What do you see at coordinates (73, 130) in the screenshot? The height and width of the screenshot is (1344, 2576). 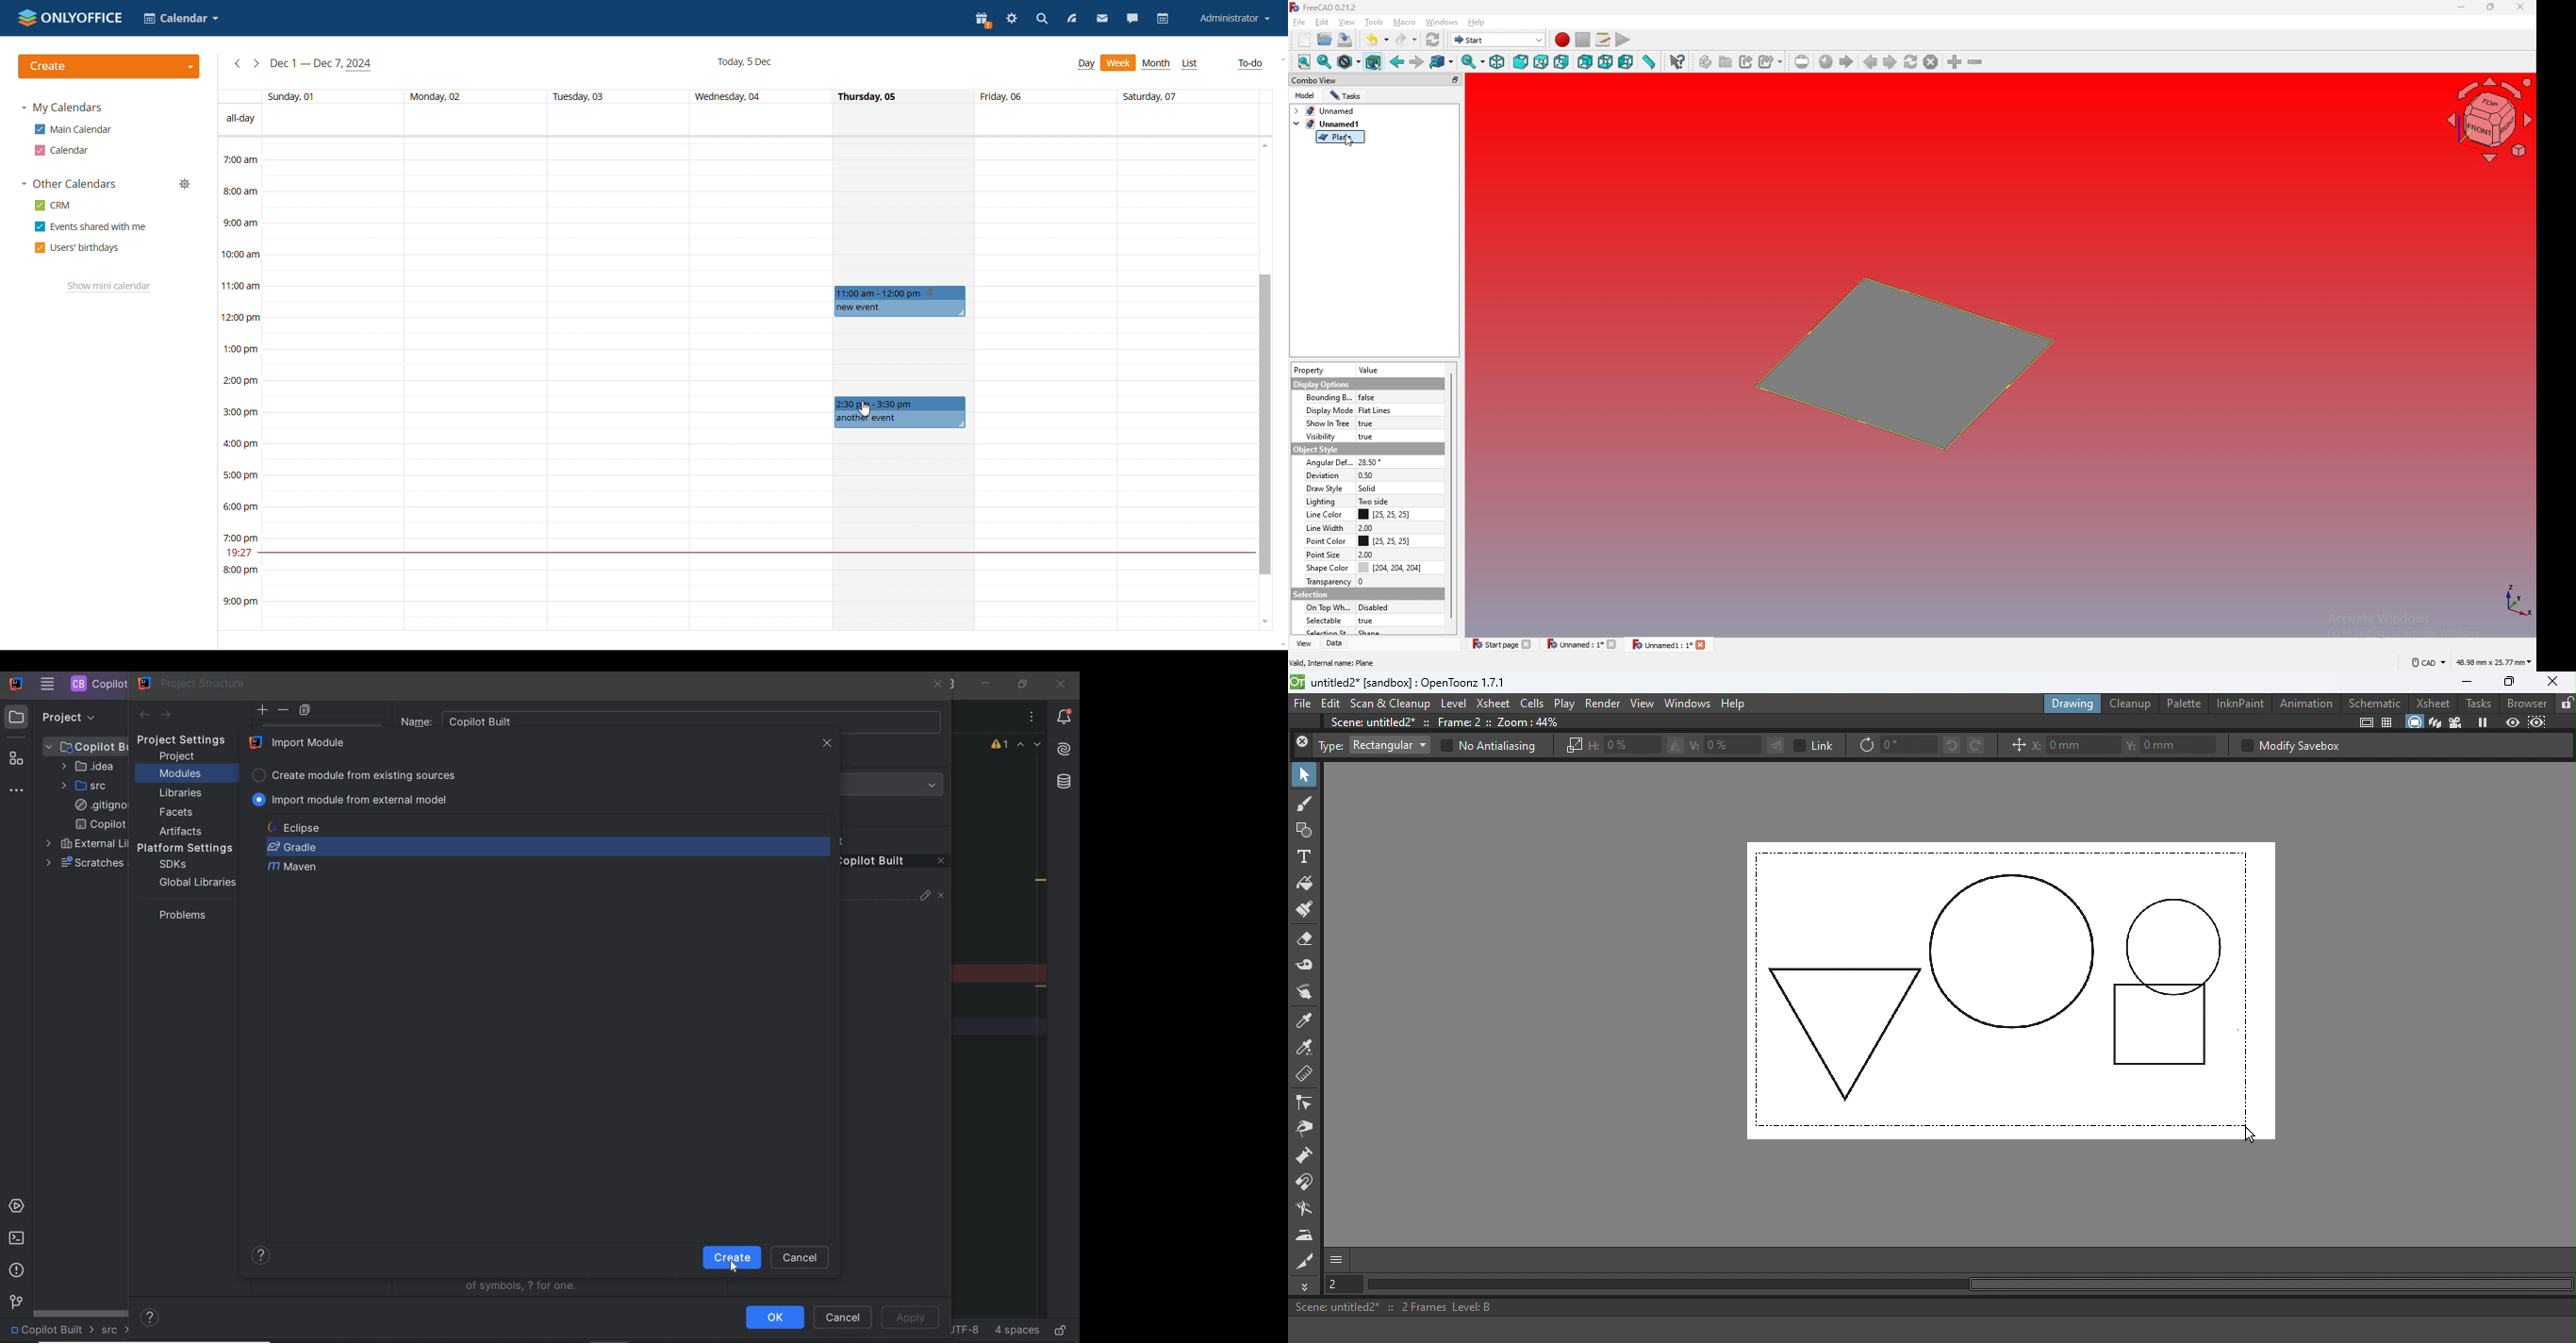 I see `main calendar` at bounding box center [73, 130].